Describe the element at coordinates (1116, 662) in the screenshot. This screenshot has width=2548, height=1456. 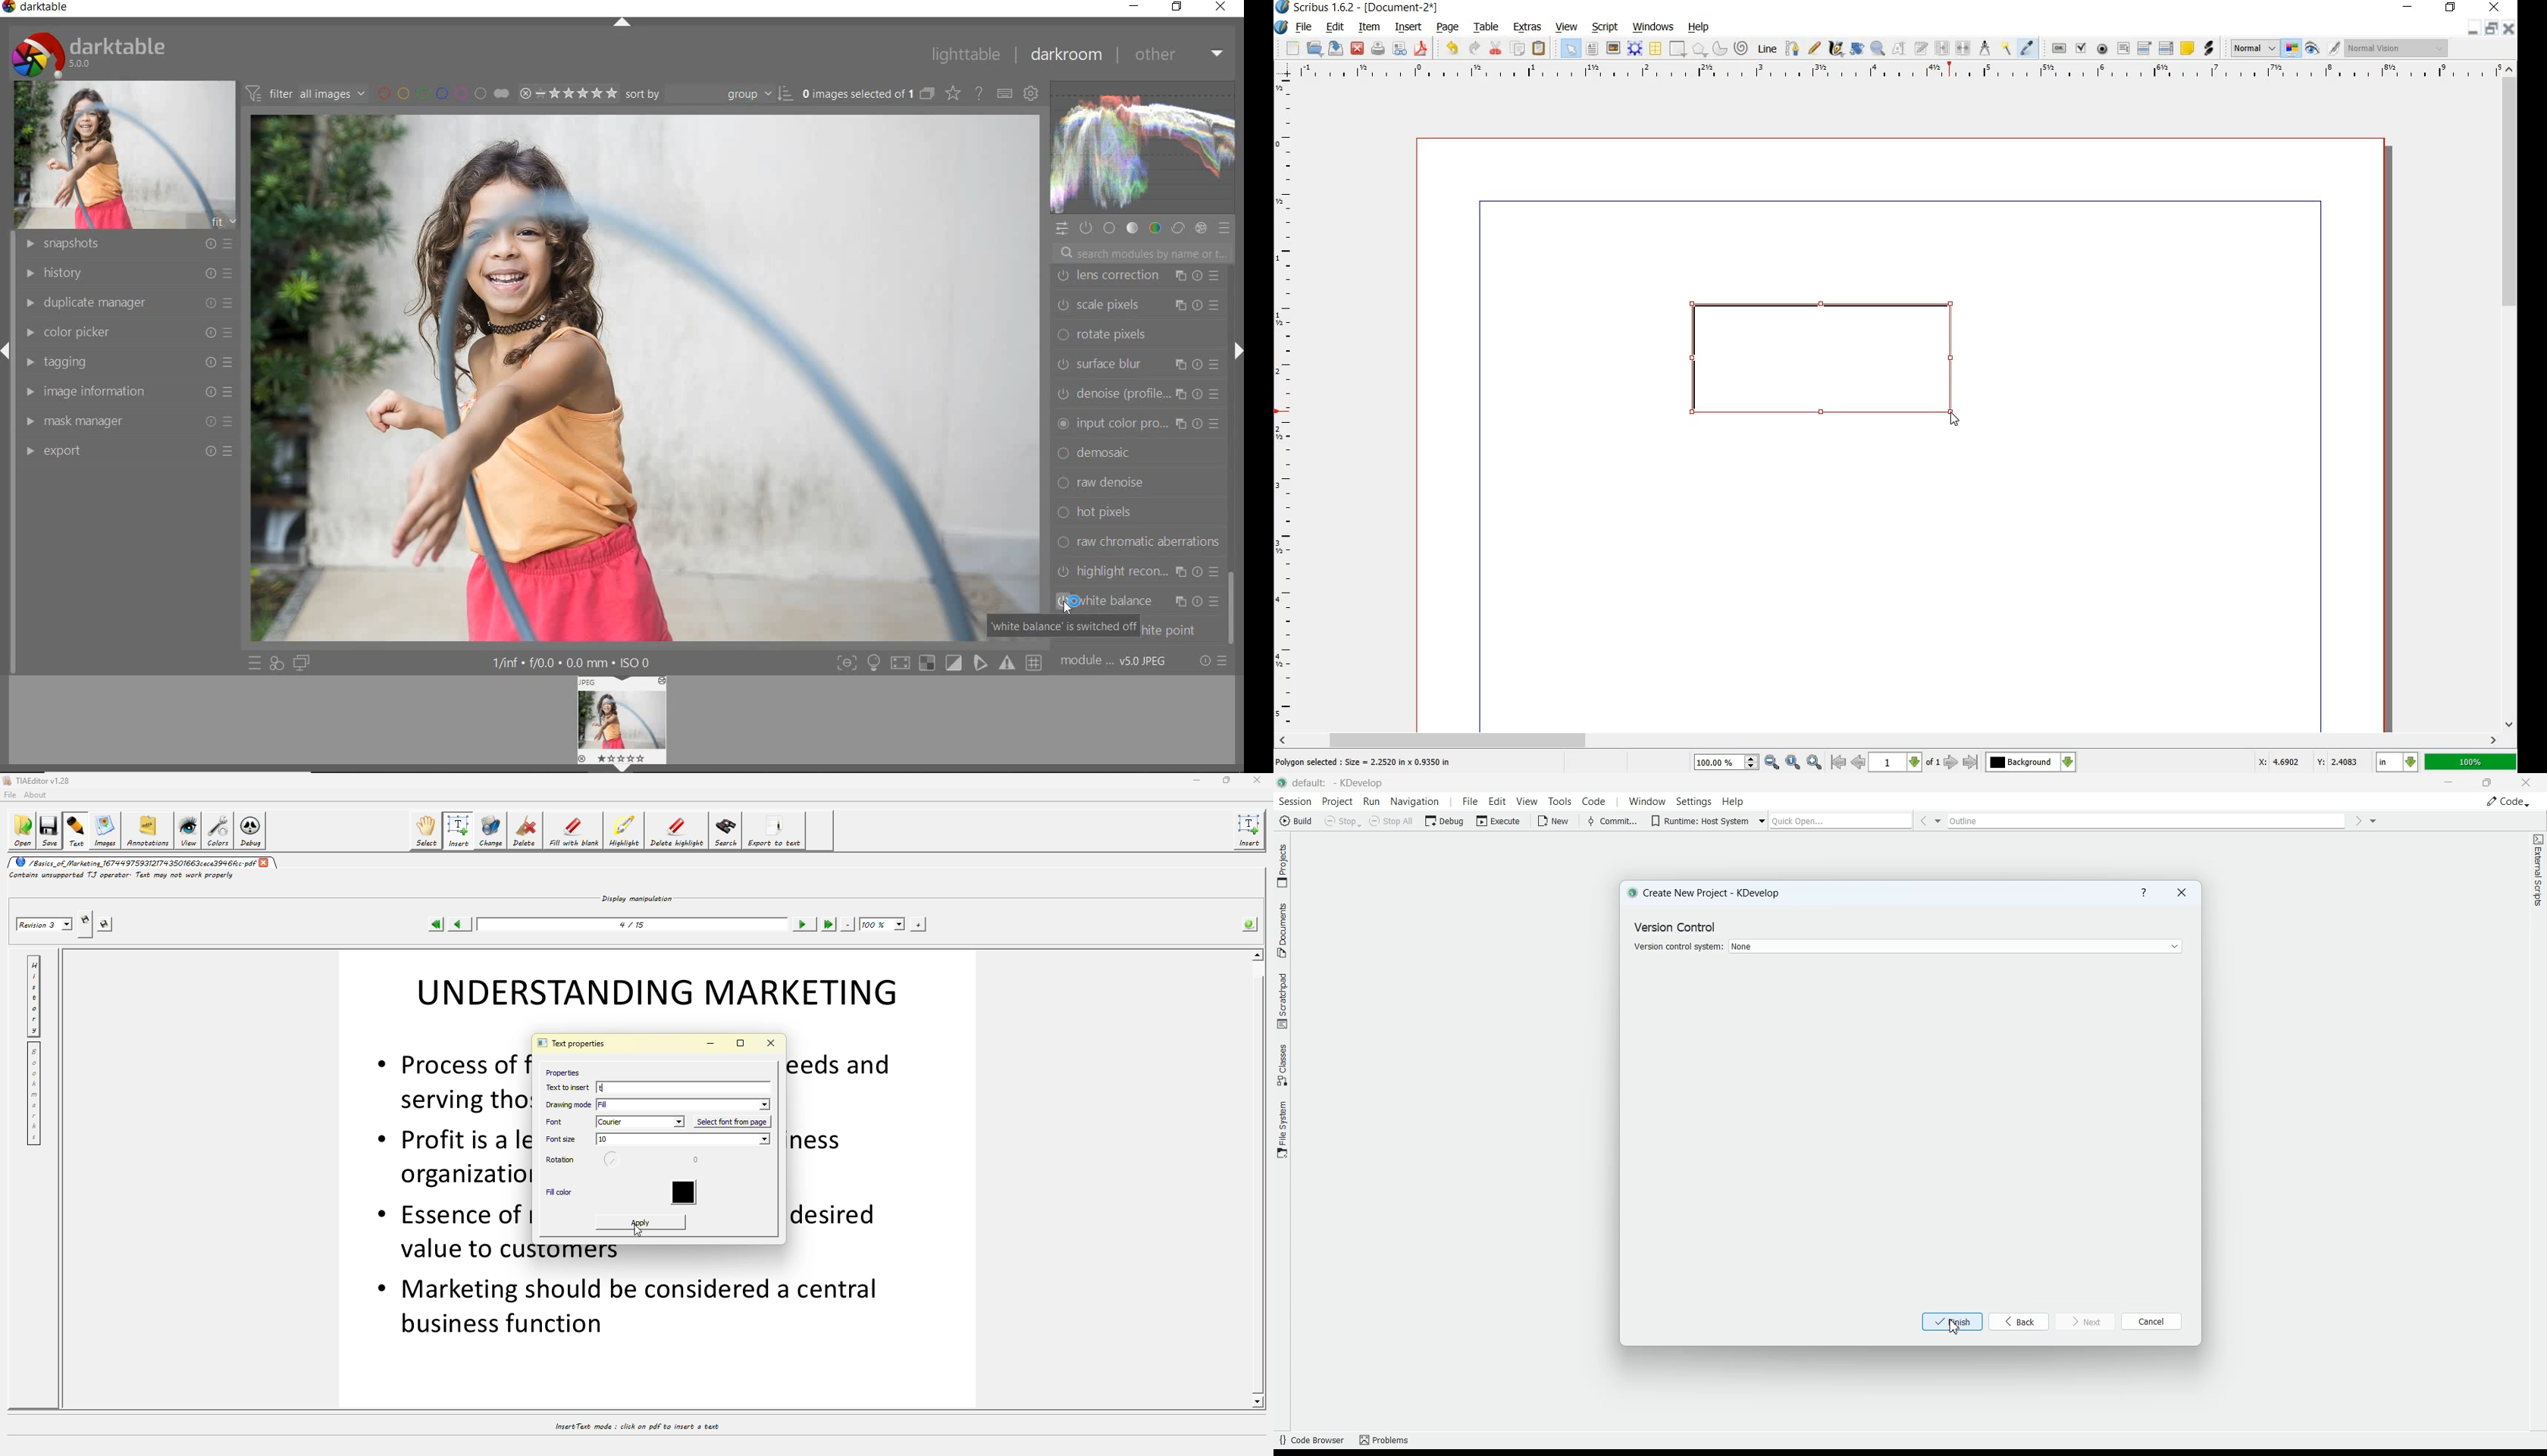
I see `module order` at that location.